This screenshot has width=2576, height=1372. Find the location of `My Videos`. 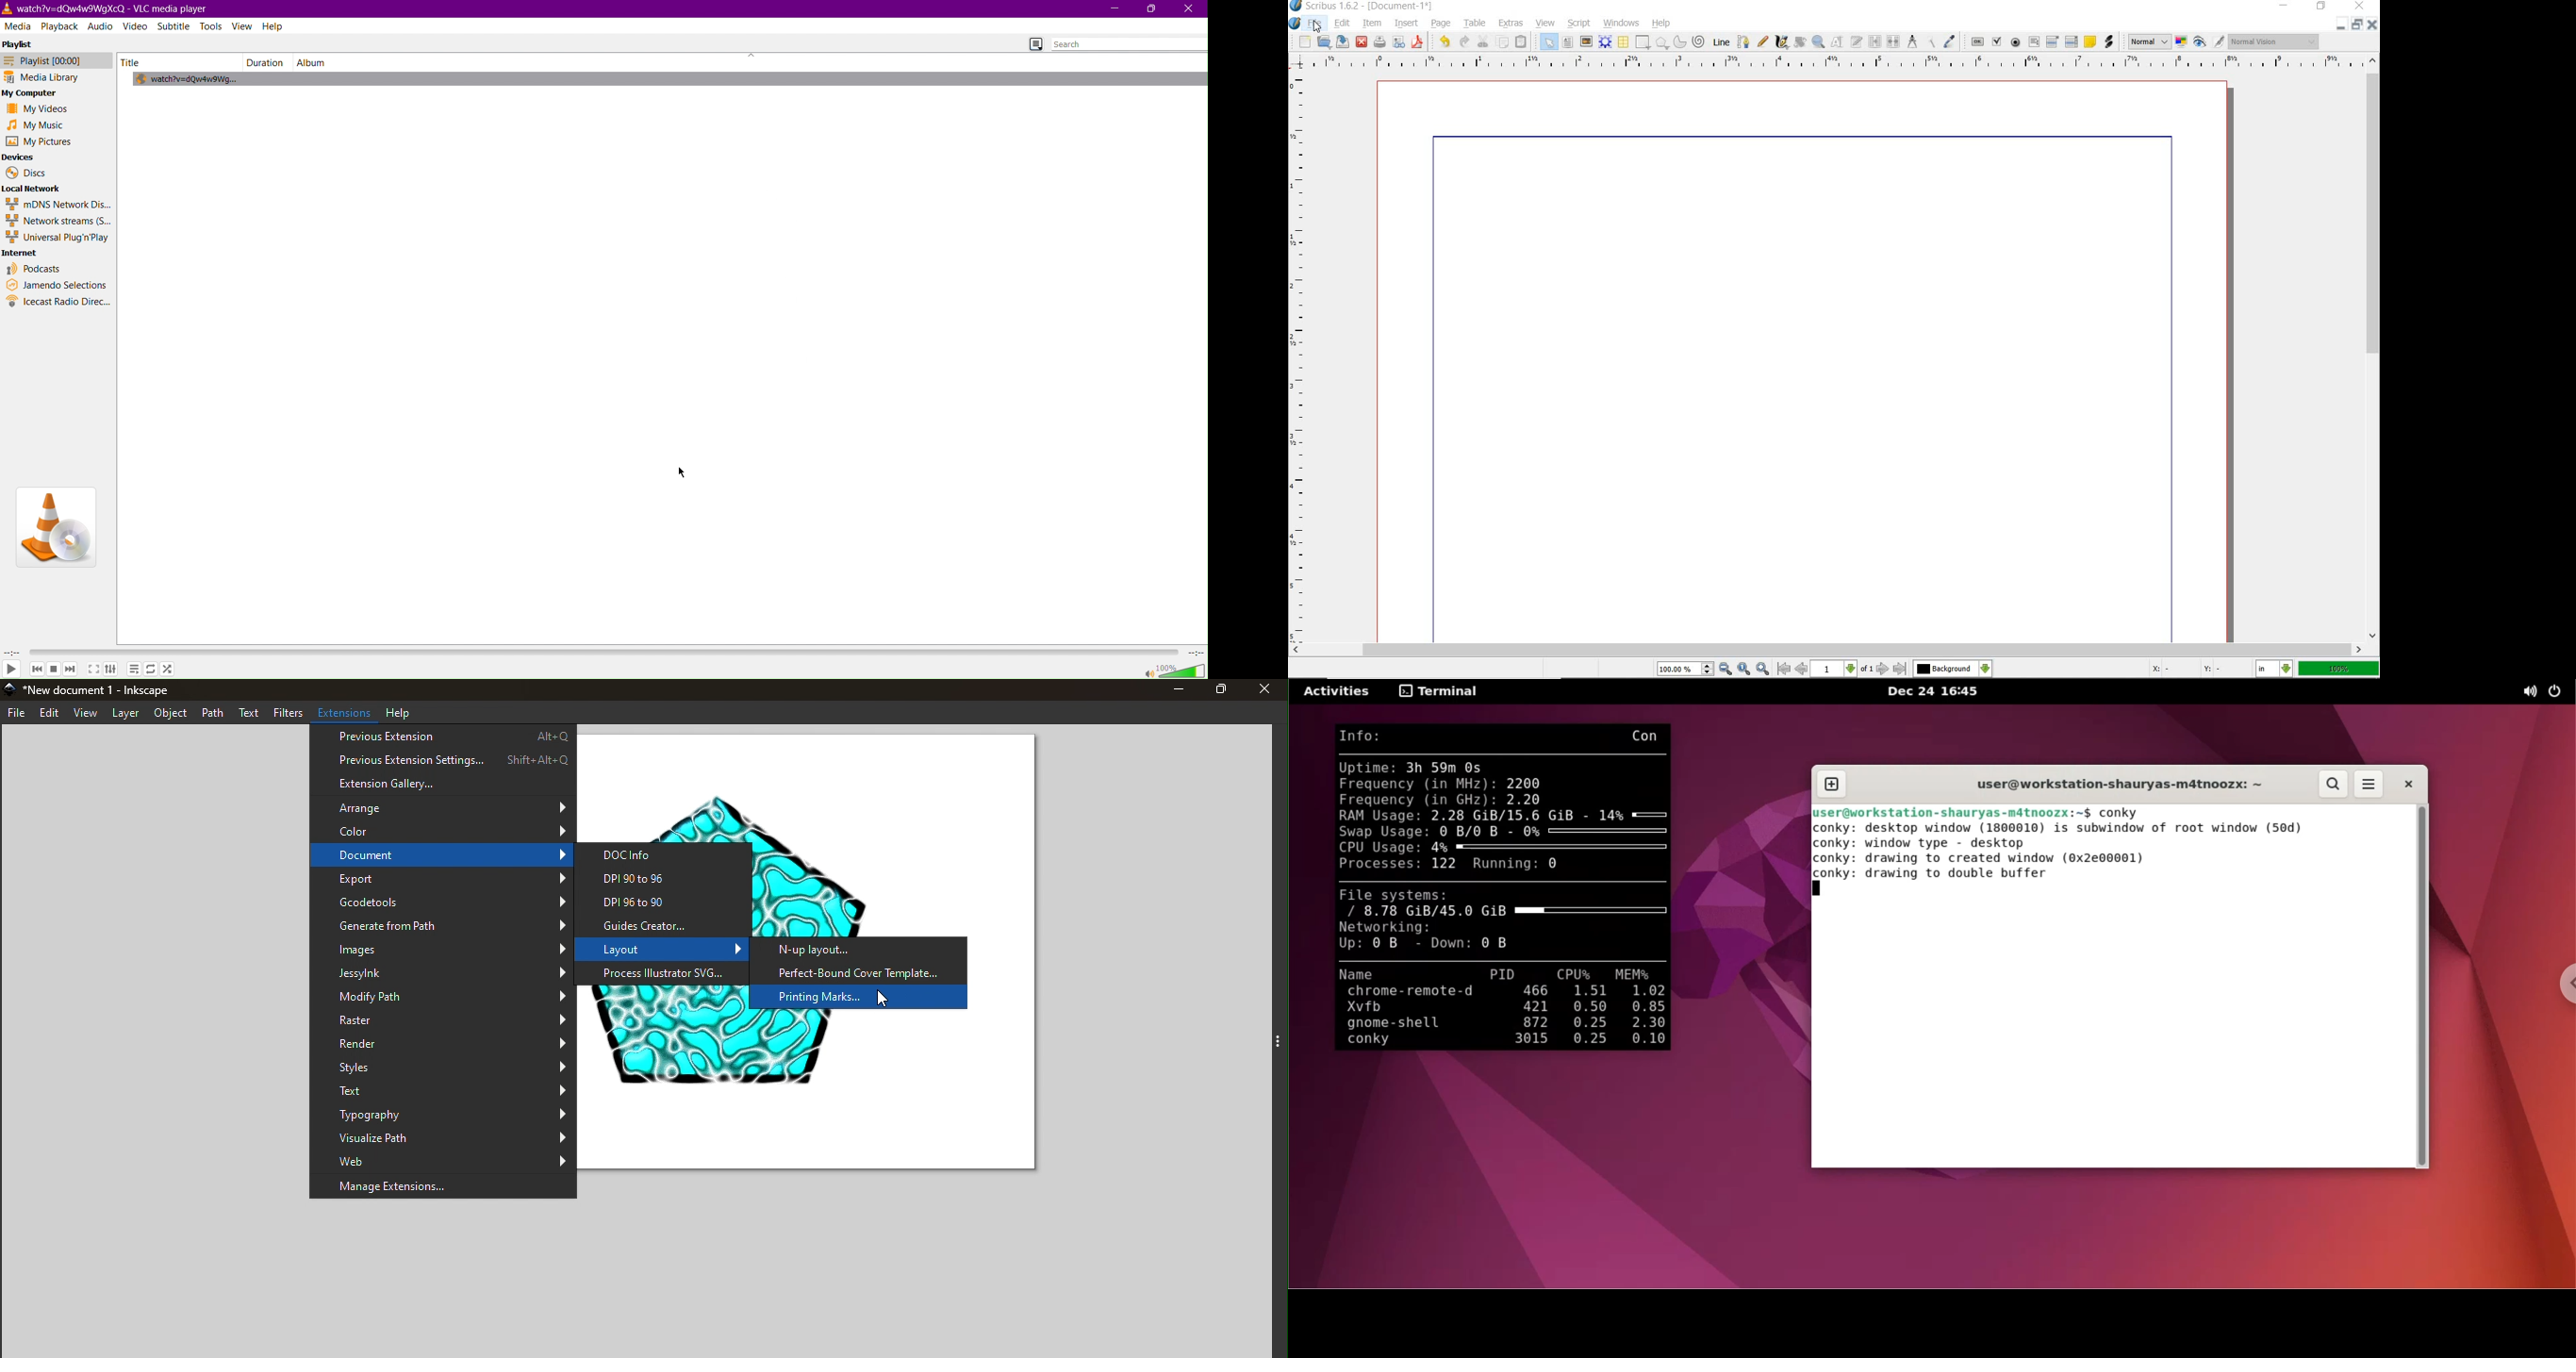

My Videos is located at coordinates (40, 108).